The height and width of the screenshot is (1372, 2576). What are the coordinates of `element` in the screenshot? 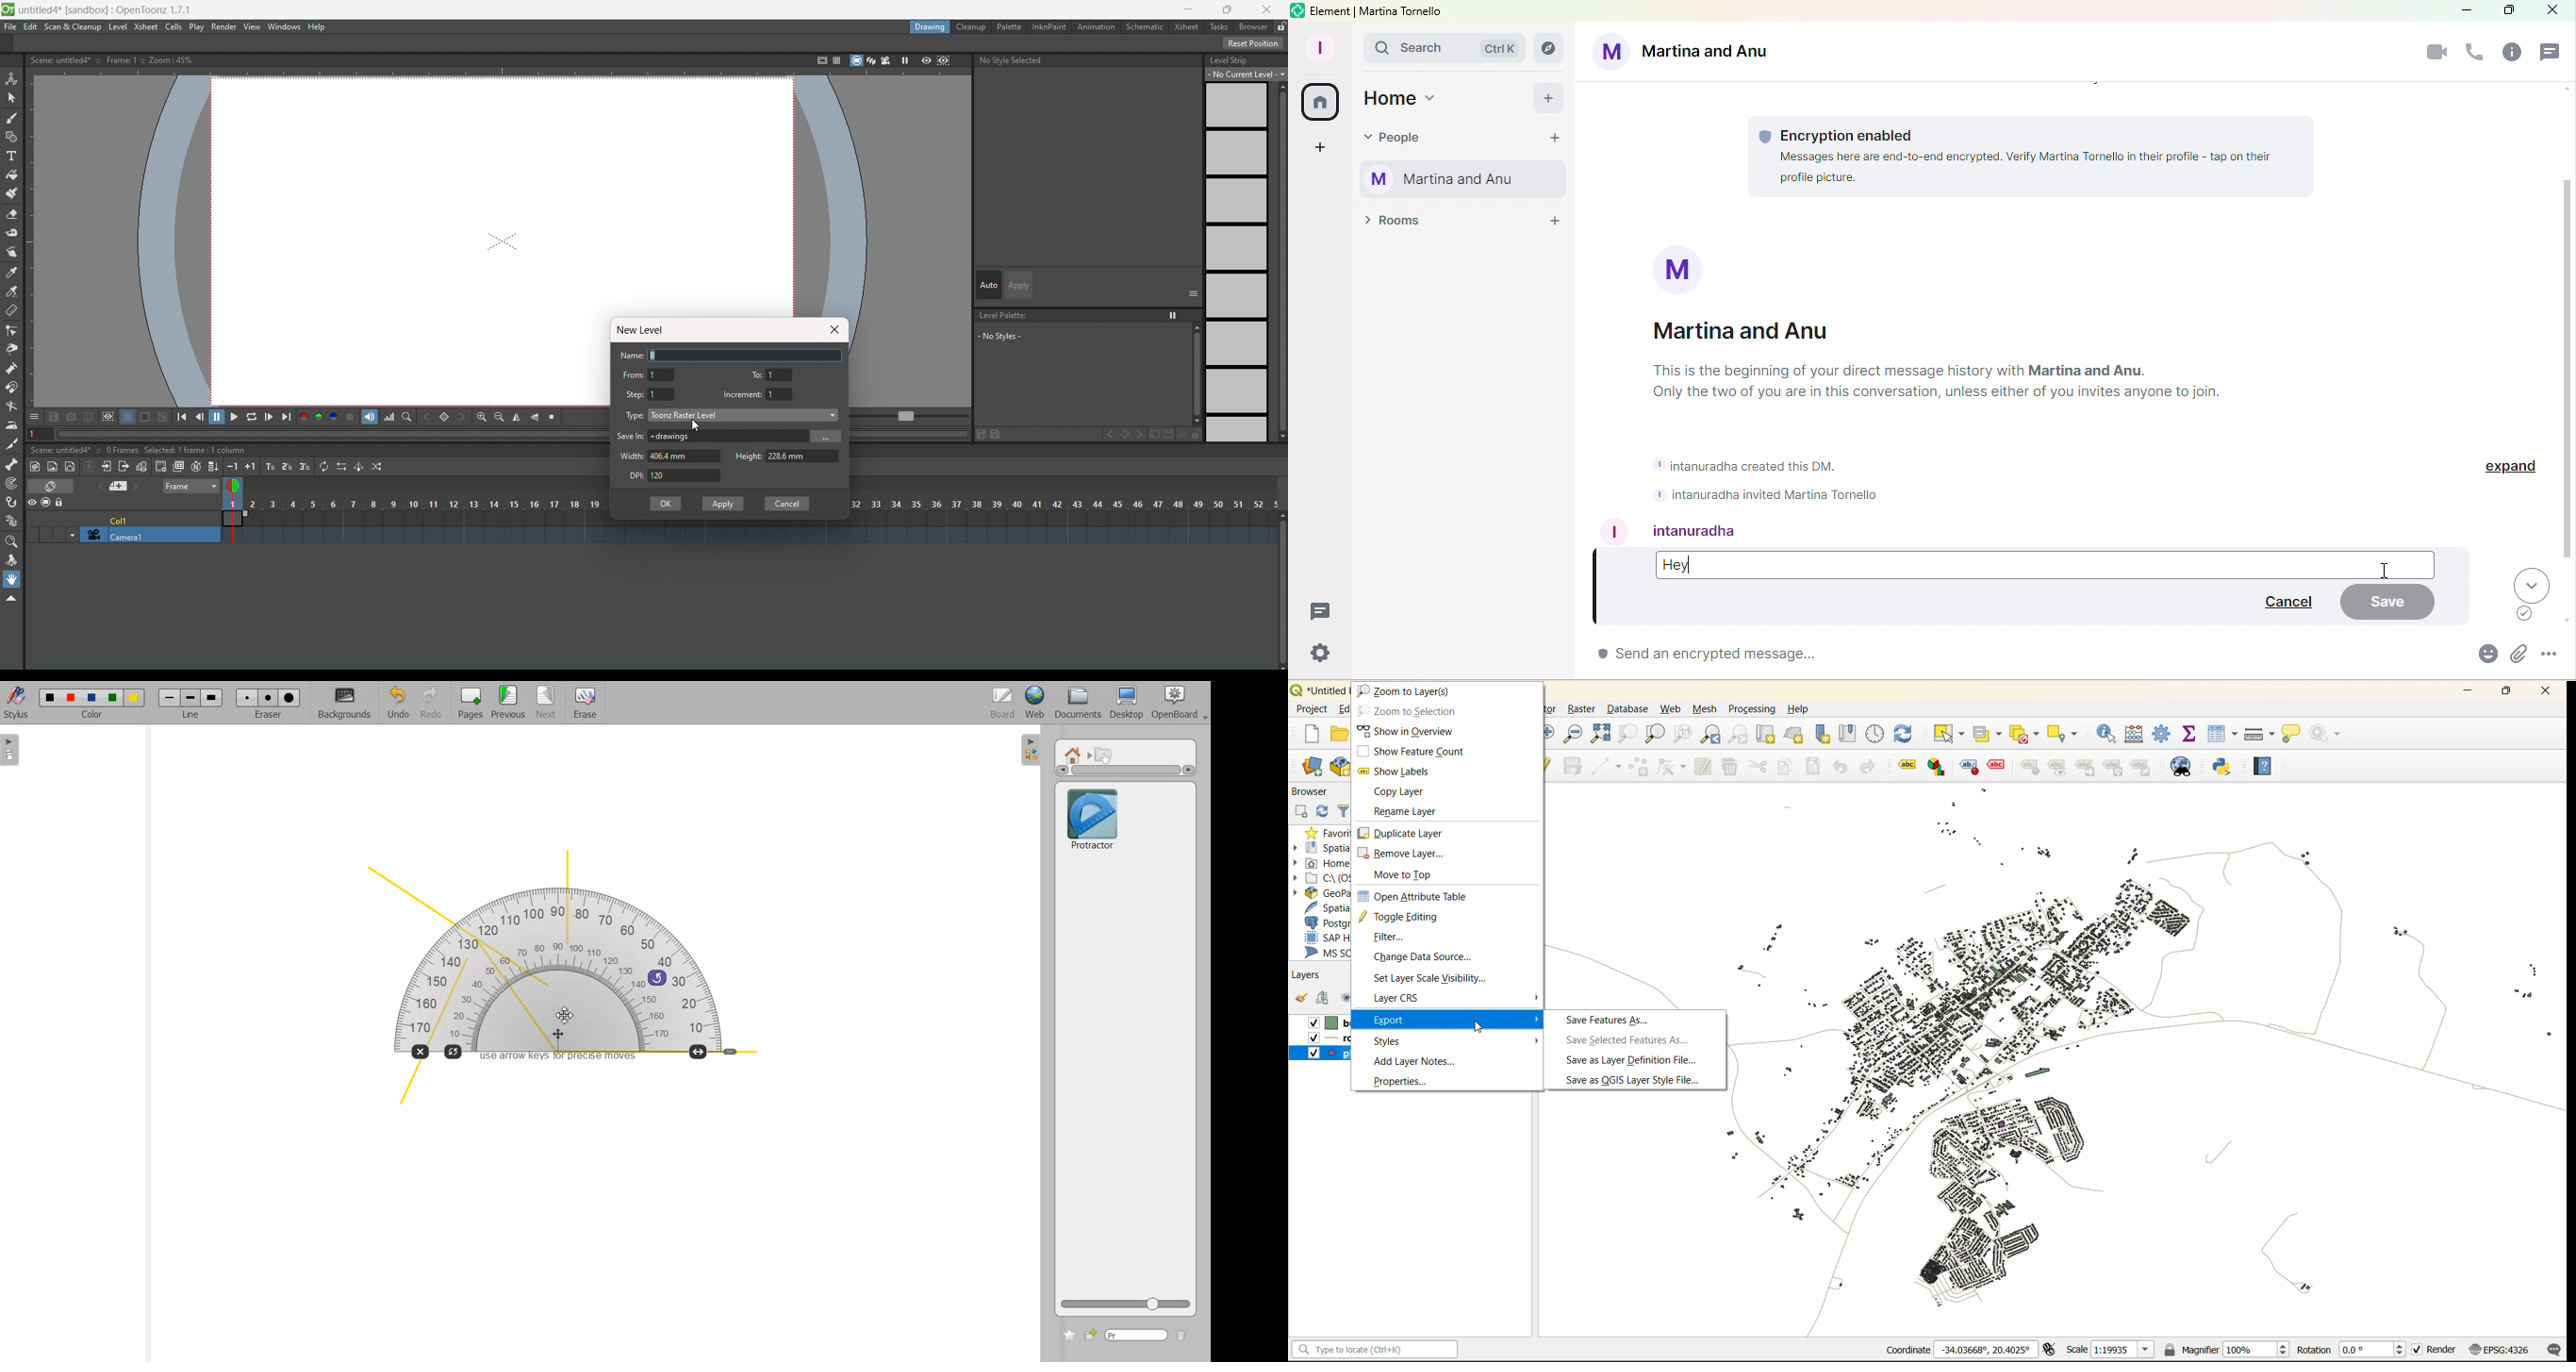 It's located at (1331, 11).